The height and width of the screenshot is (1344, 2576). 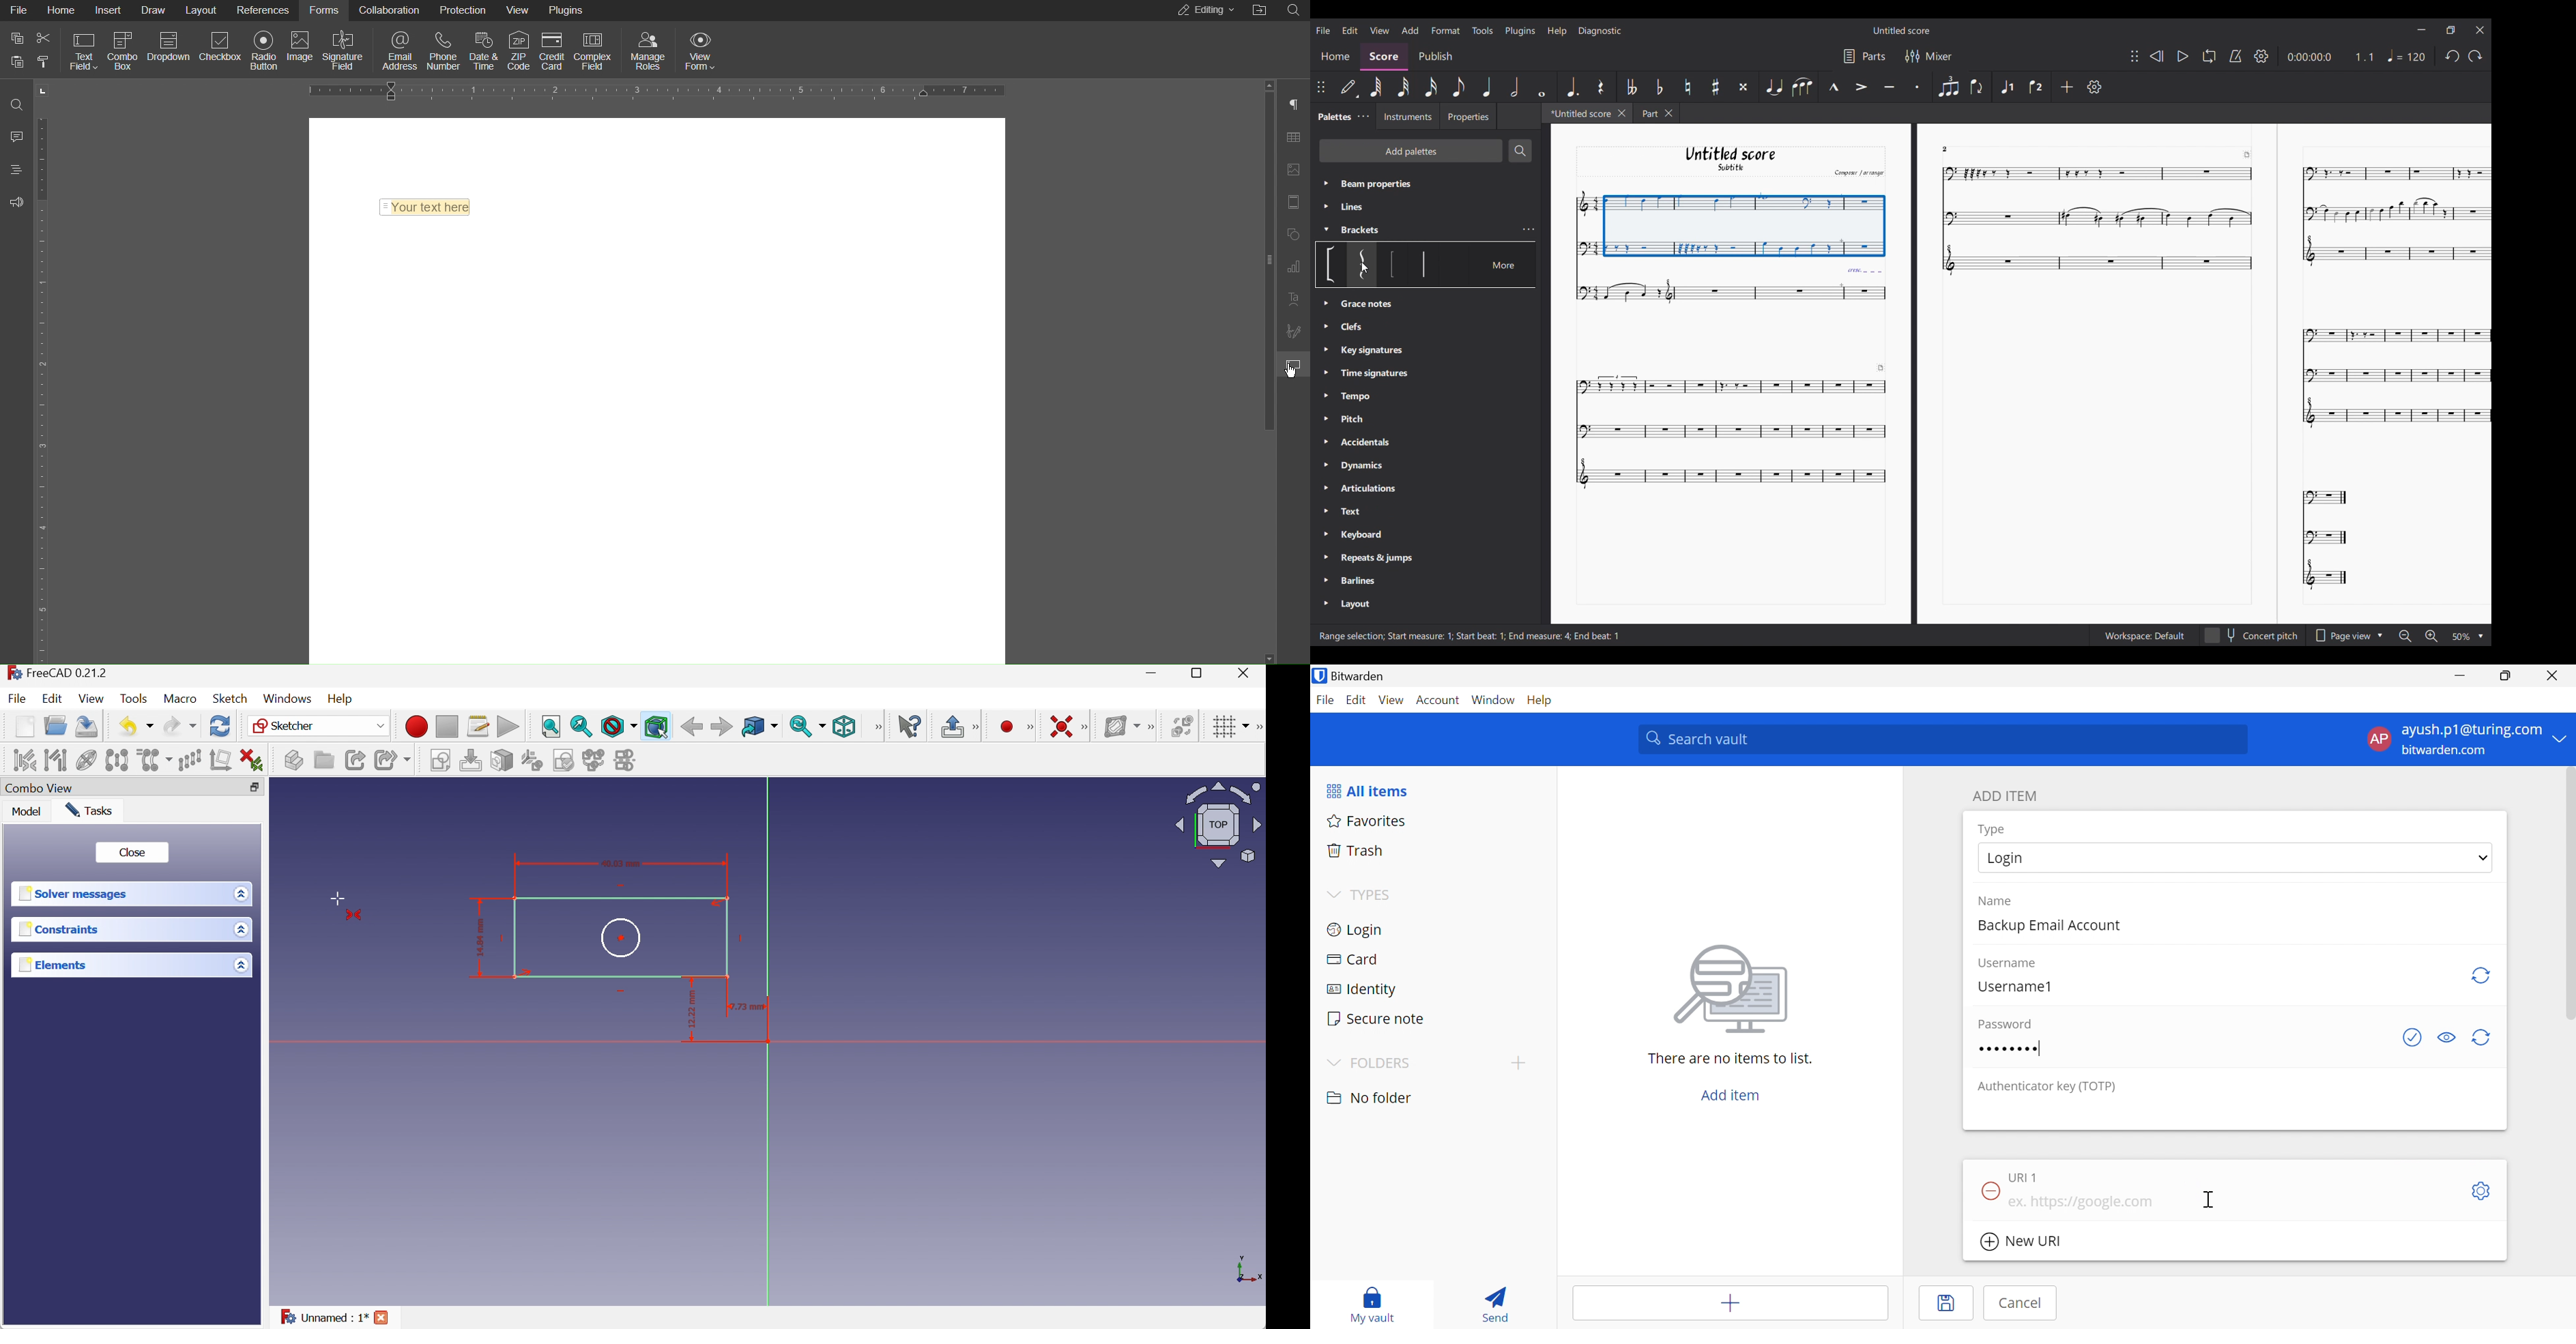 What do you see at coordinates (1849, 55) in the screenshot?
I see `` at bounding box center [1849, 55].